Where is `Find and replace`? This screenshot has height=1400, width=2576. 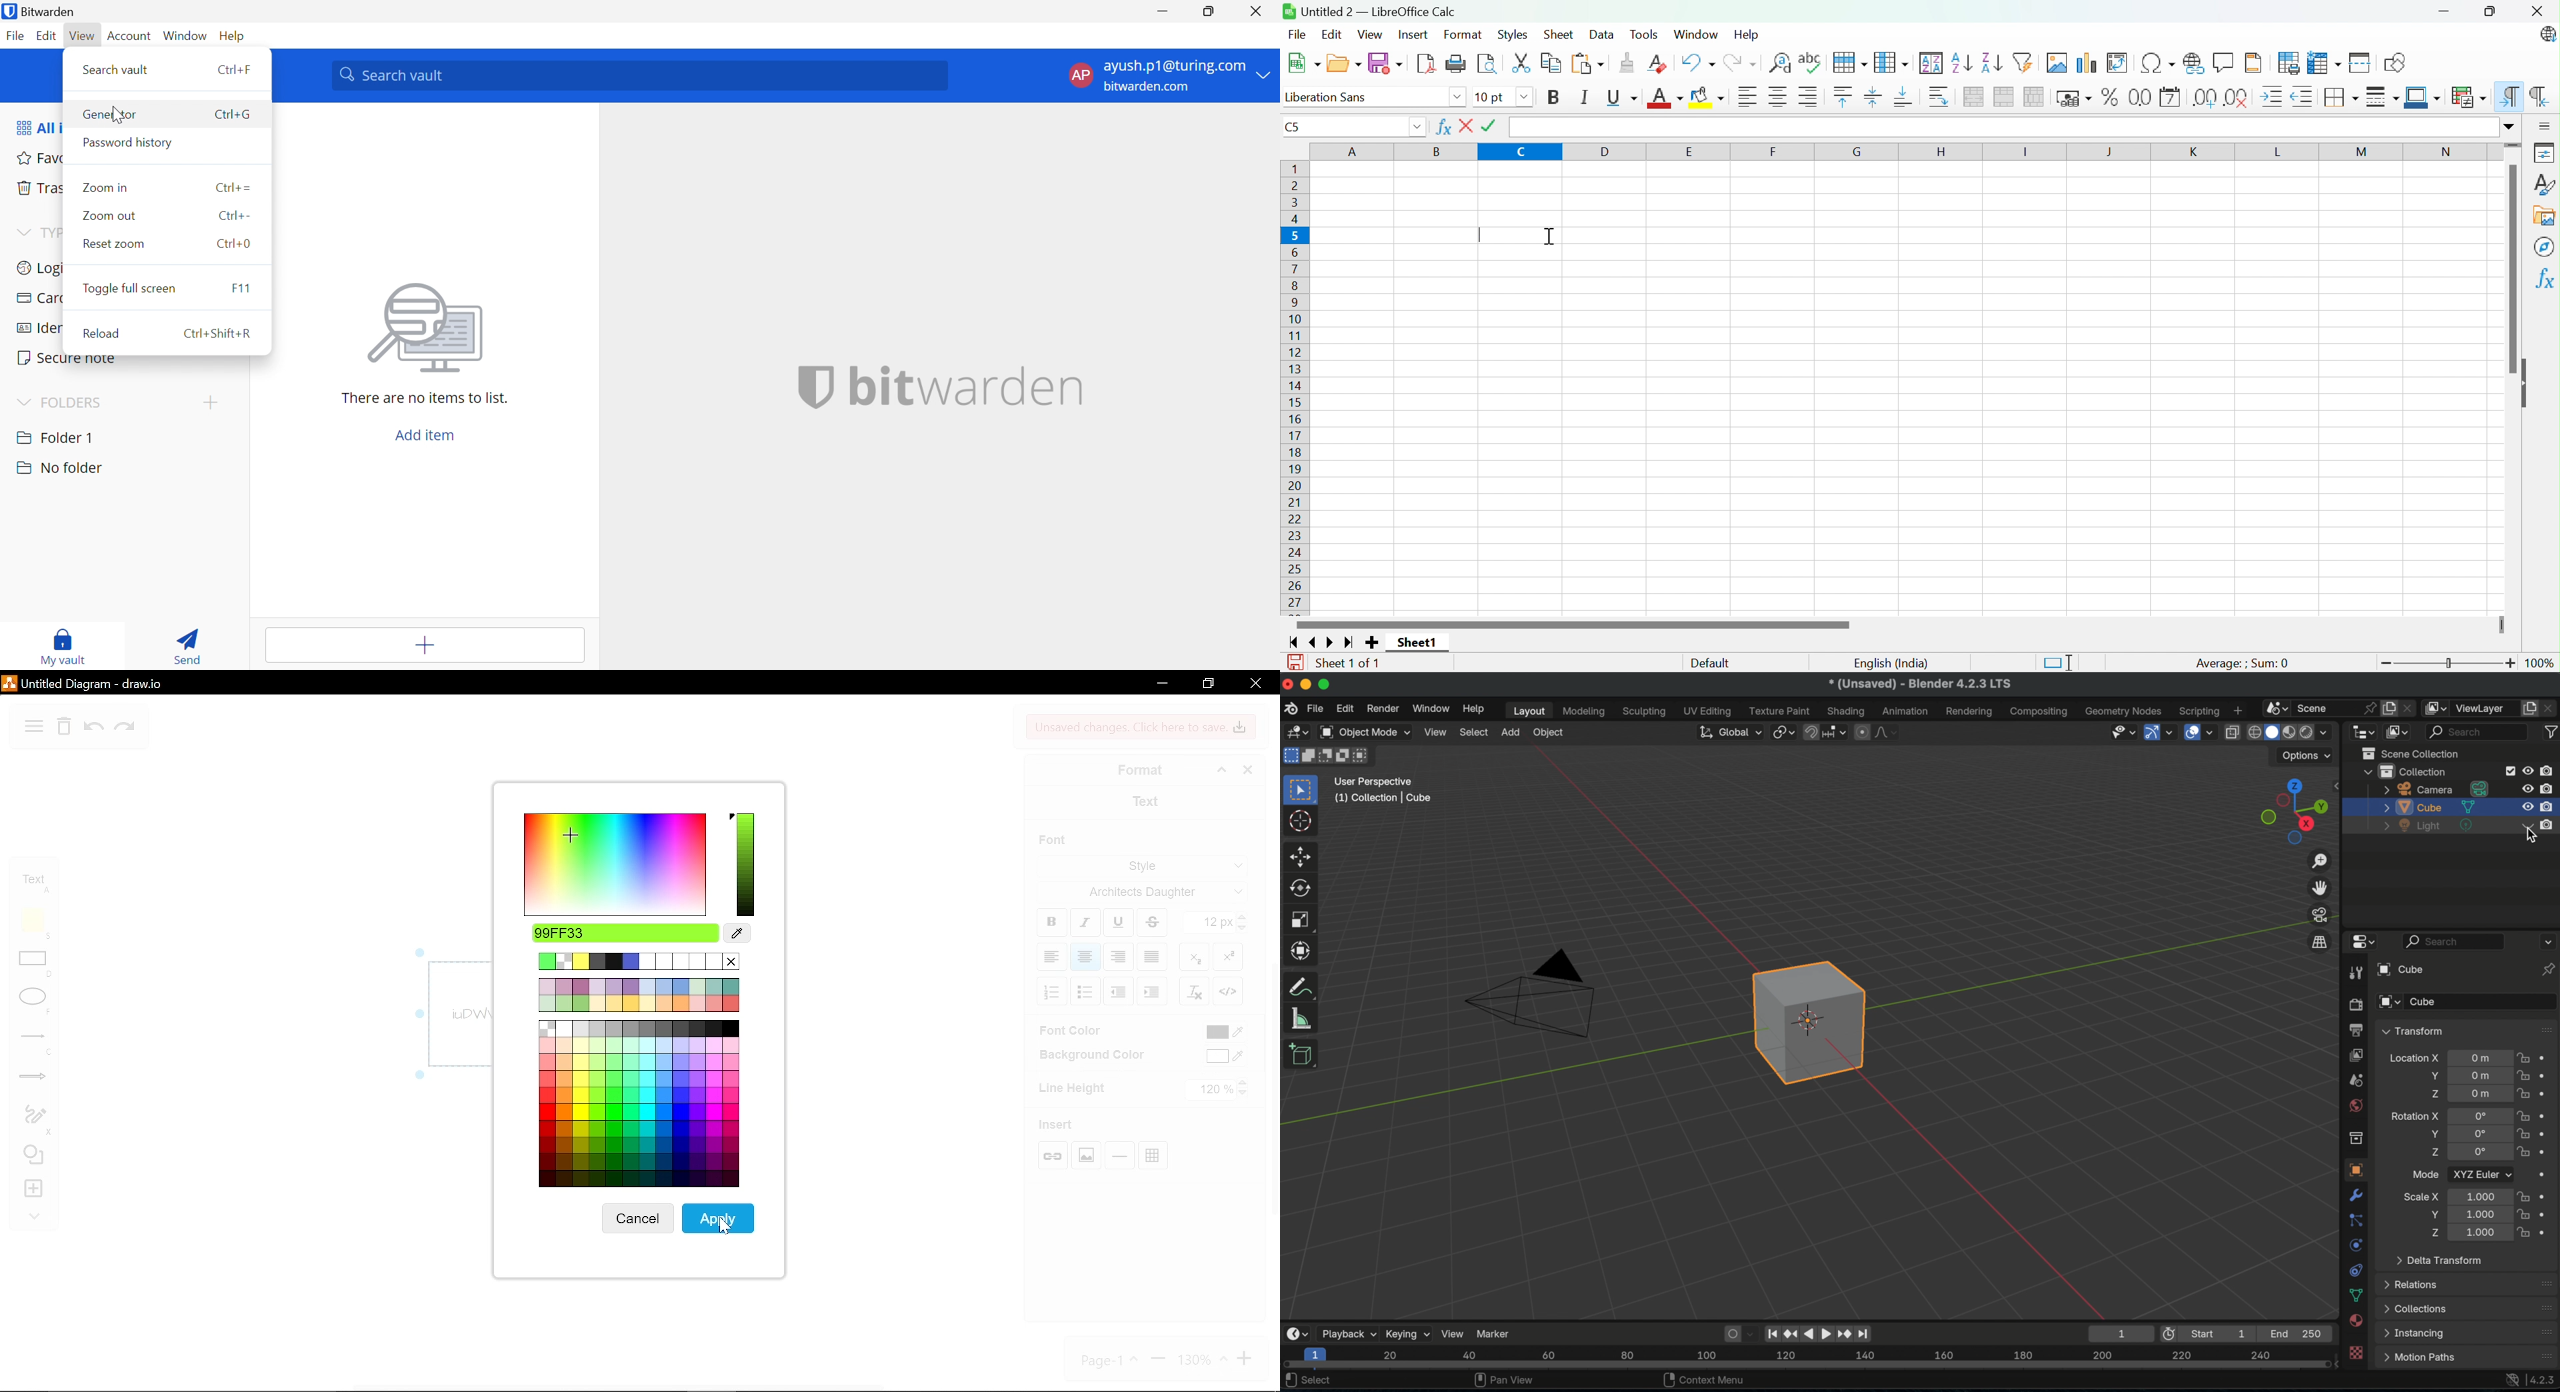
Find and replace is located at coordinates (1782, 64).